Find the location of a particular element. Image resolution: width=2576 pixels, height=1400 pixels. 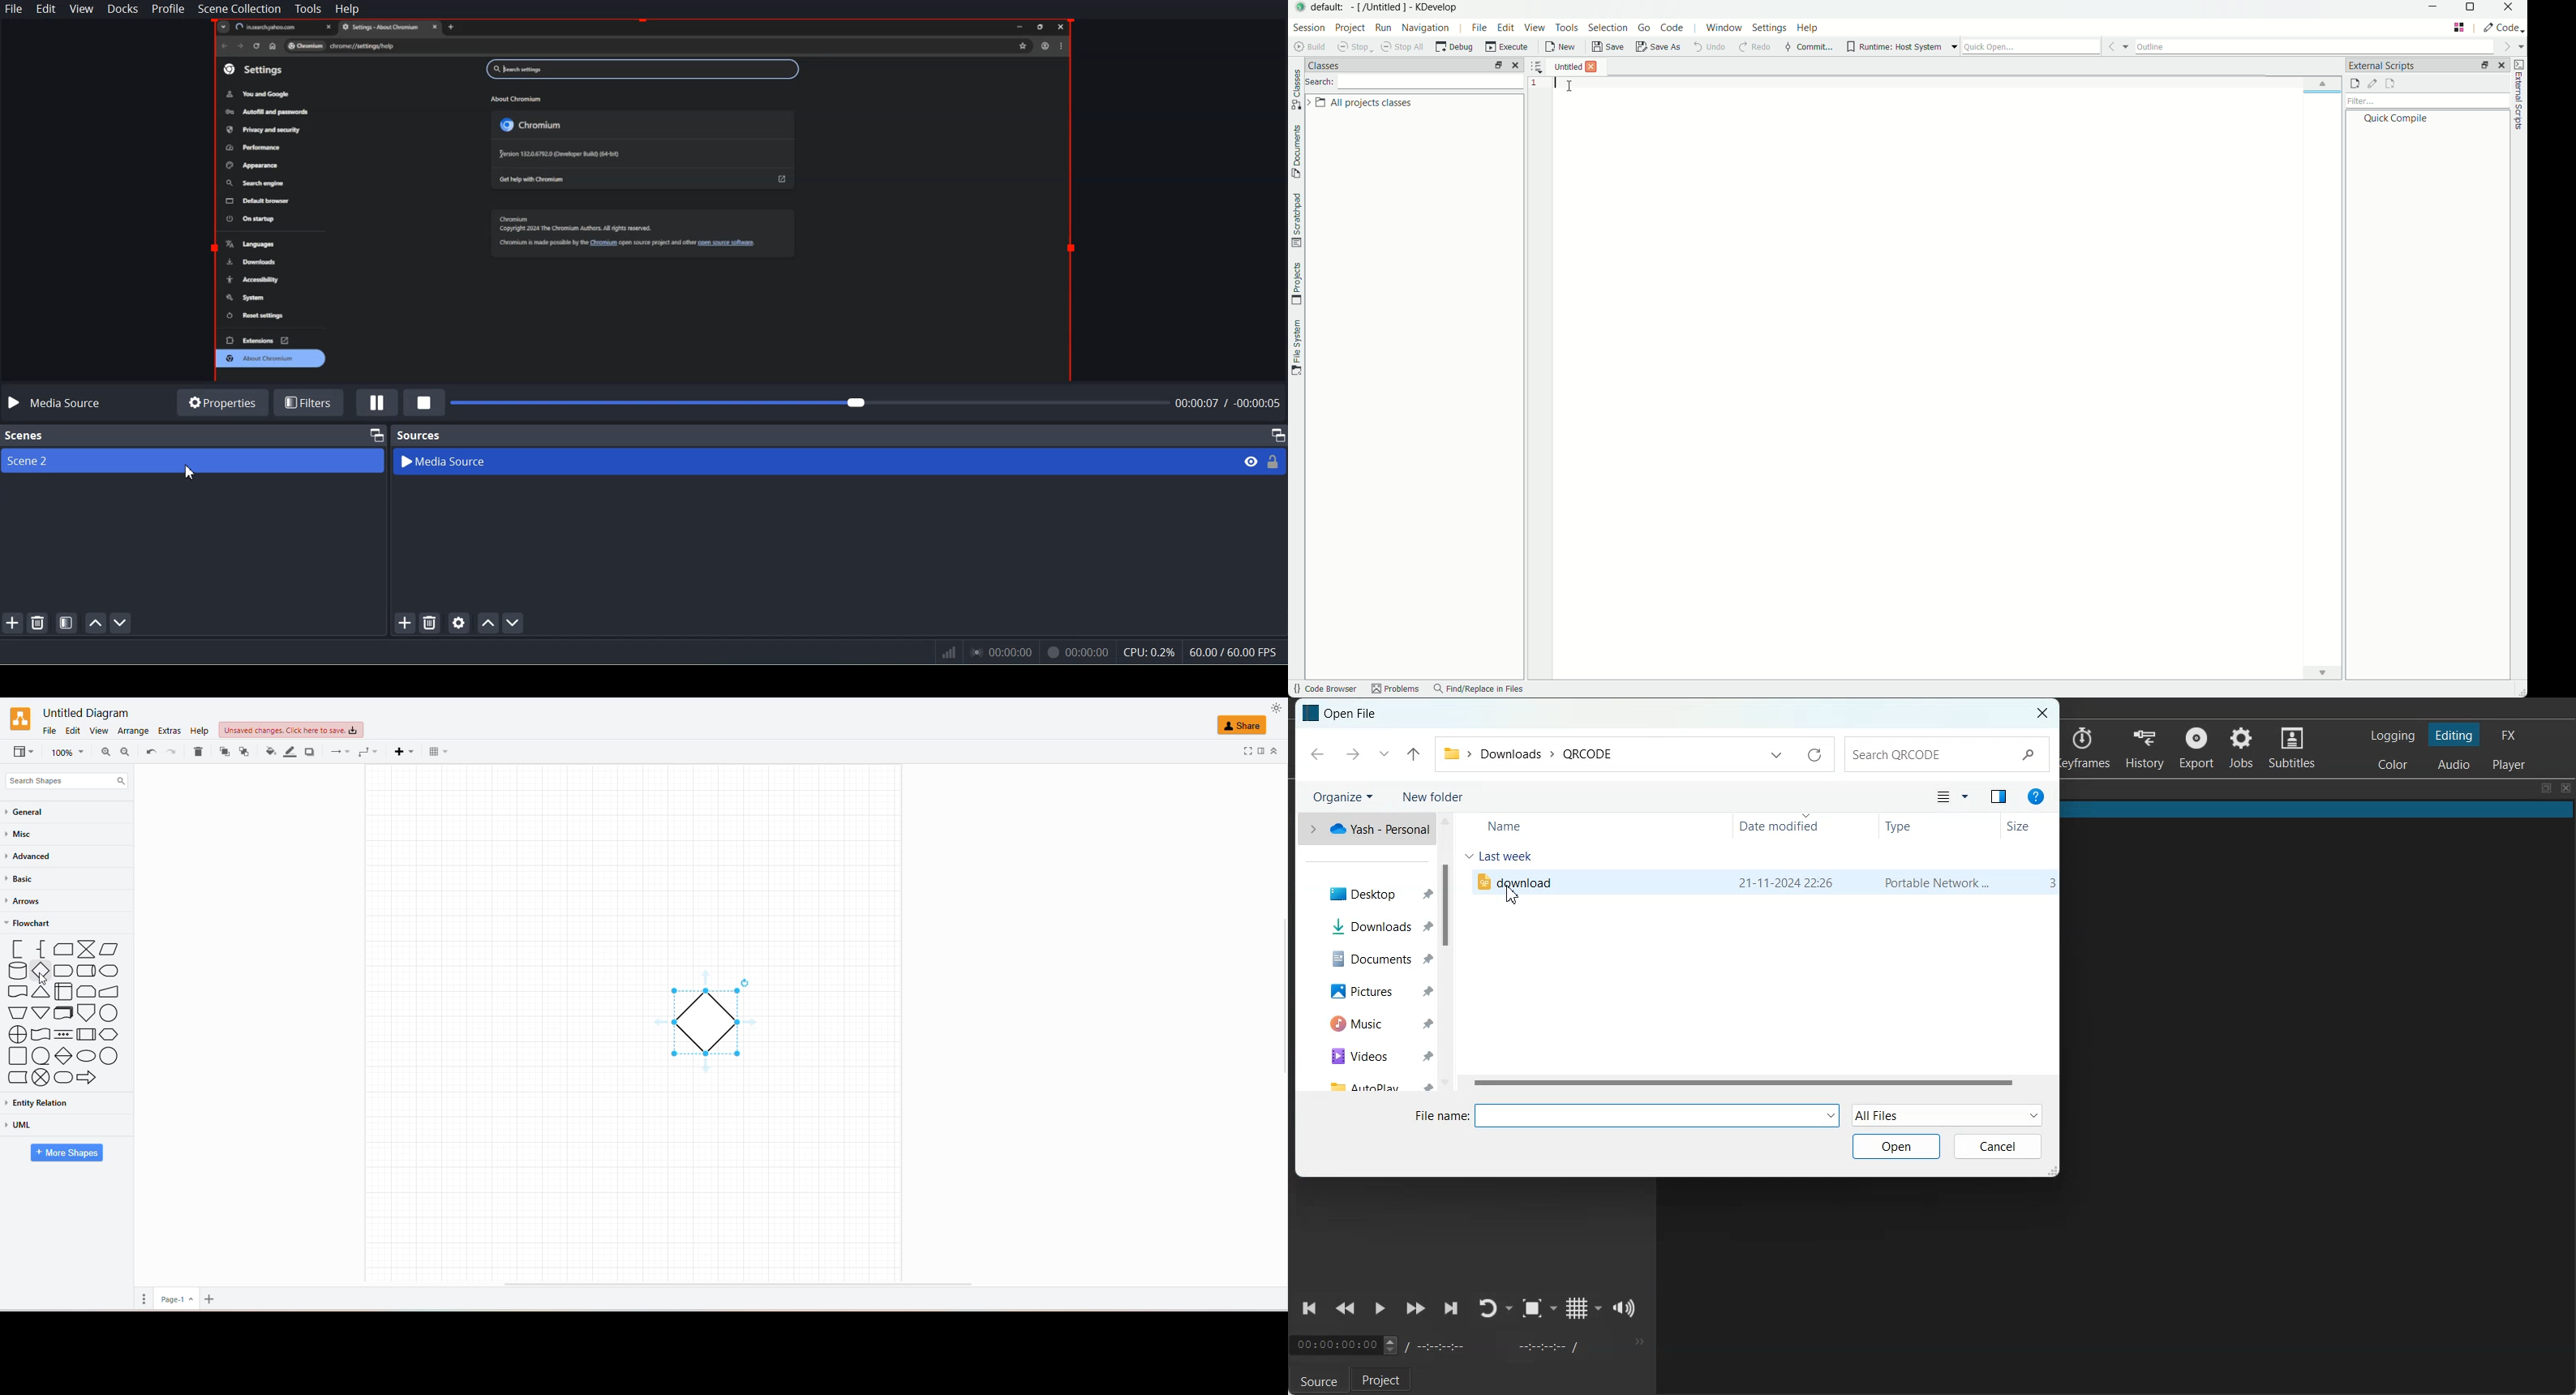

Documents is located at coordinates (1372, 958).